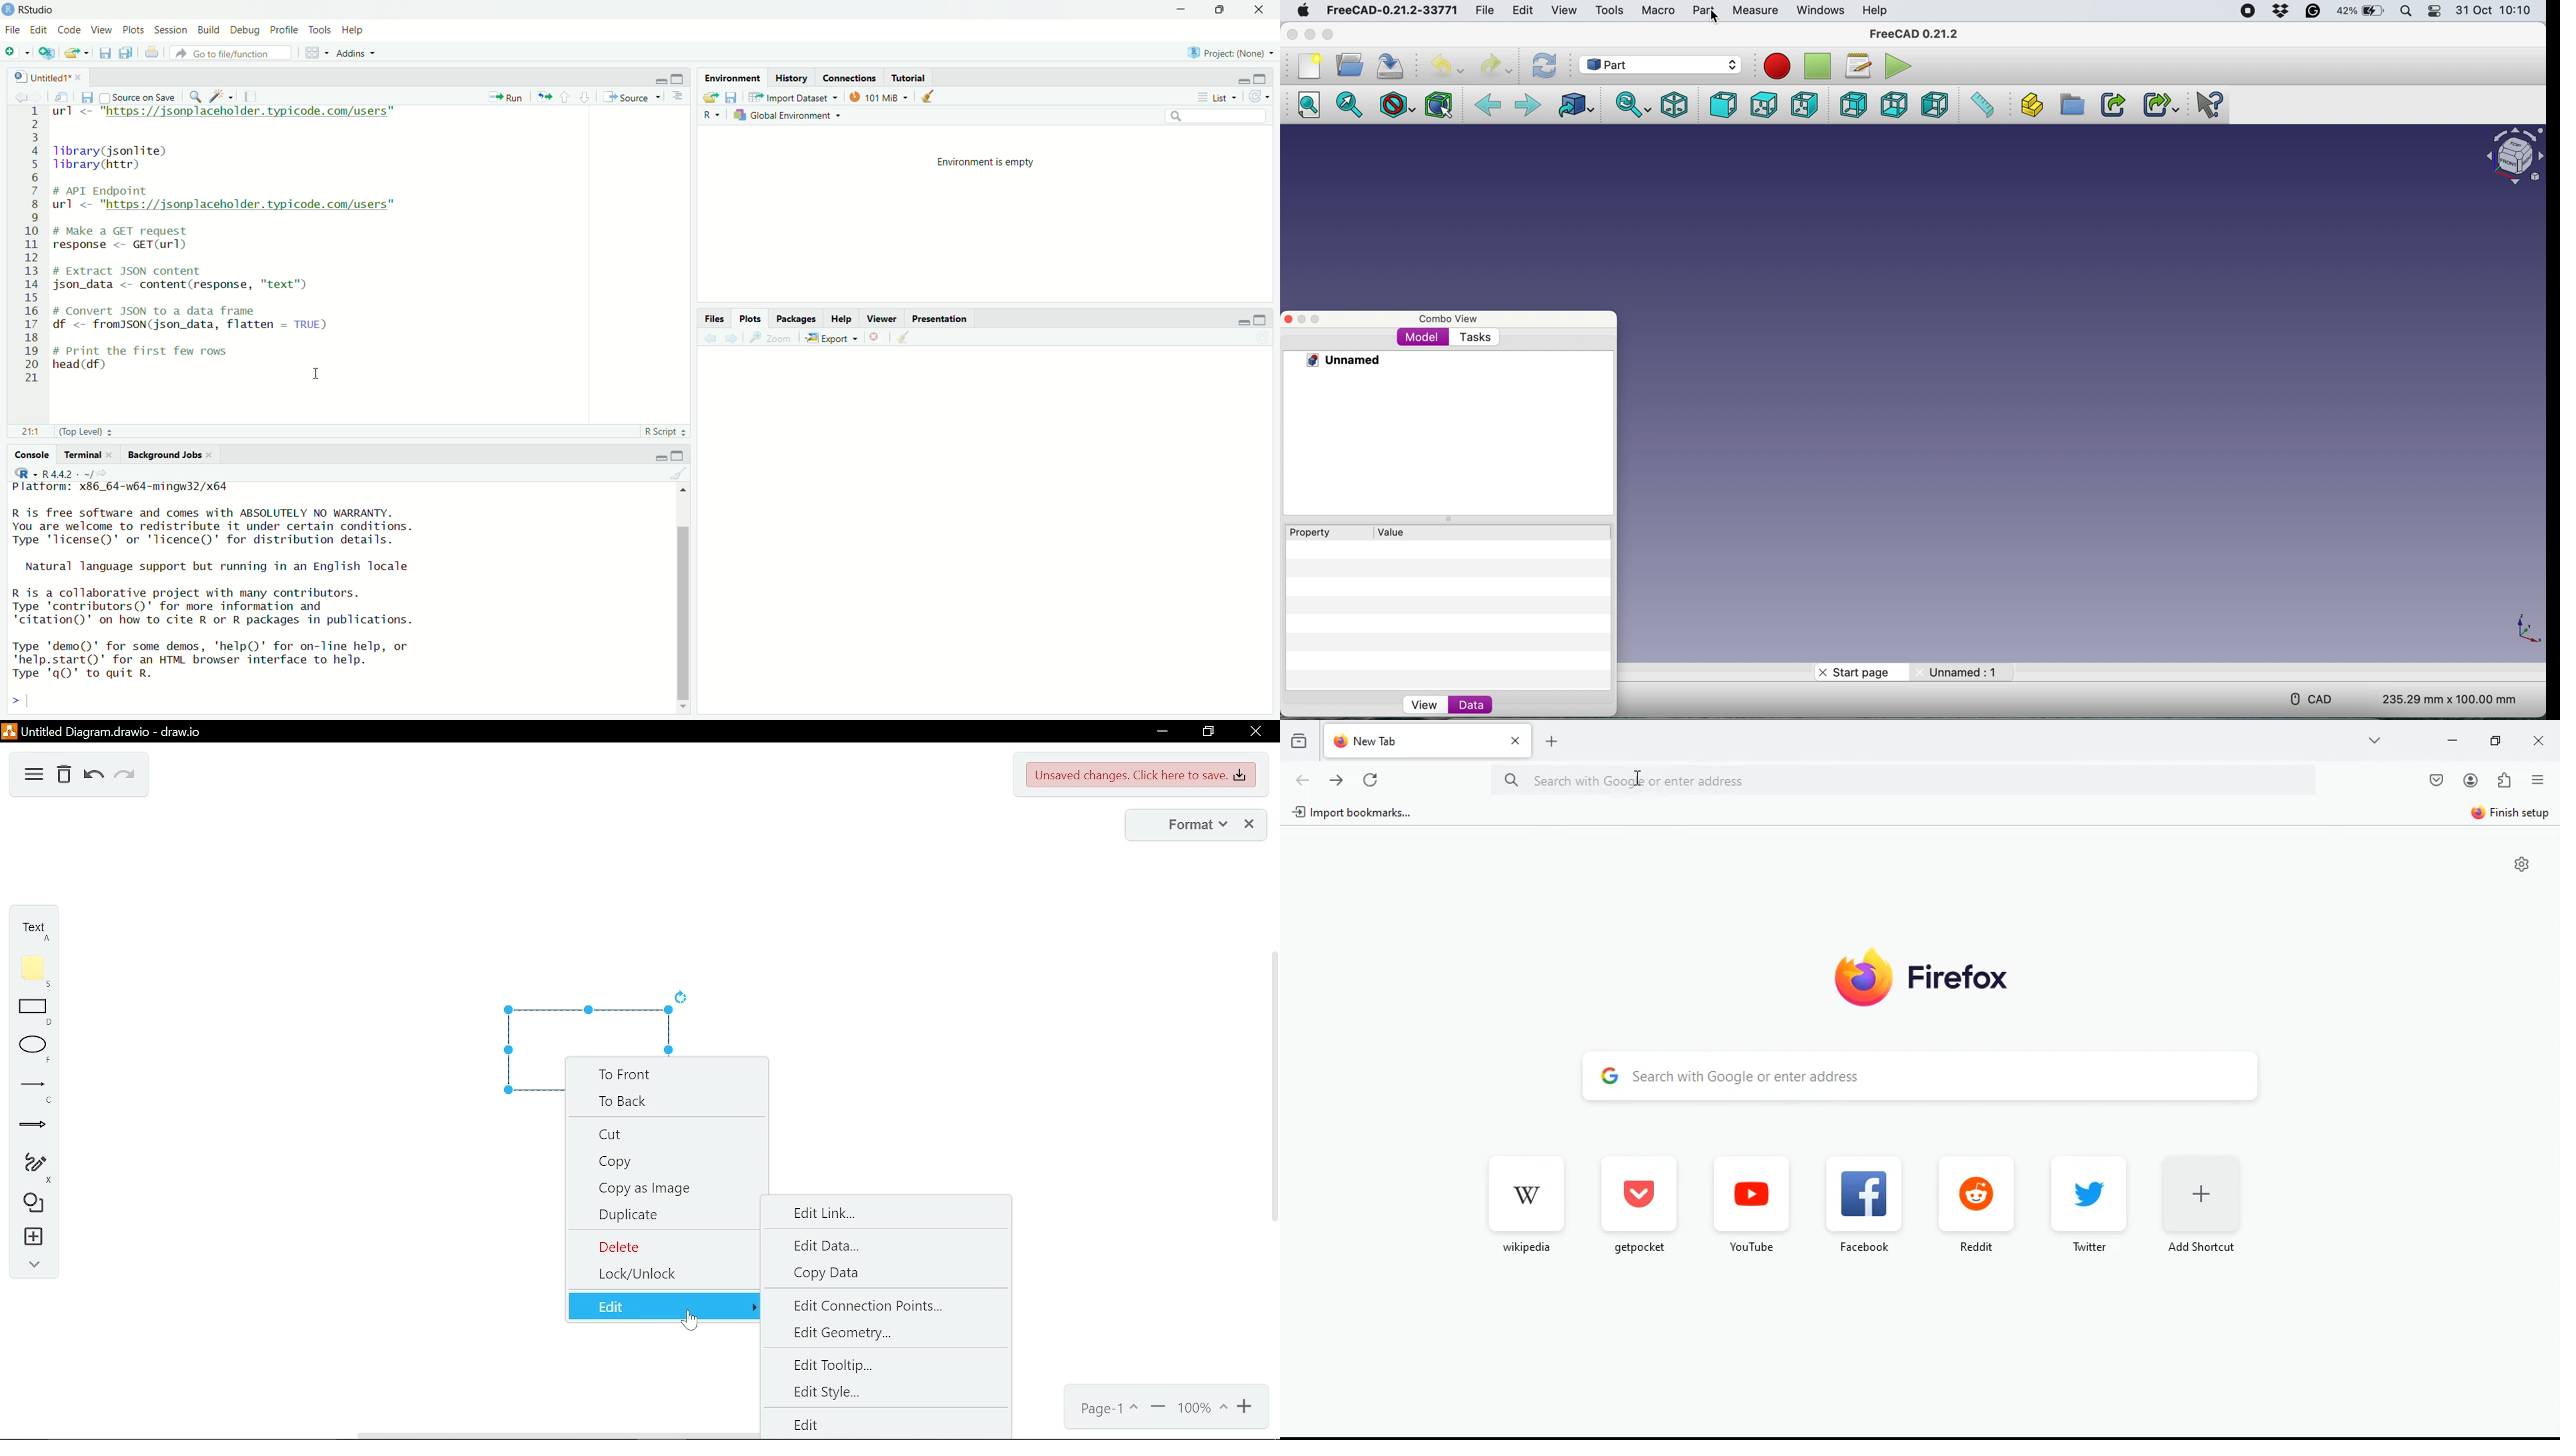 The image size is (2576, 1456). What do you see at coordinates (2372, 740) in the screenshot?
I see `more` at bounding box center [2372, 740].